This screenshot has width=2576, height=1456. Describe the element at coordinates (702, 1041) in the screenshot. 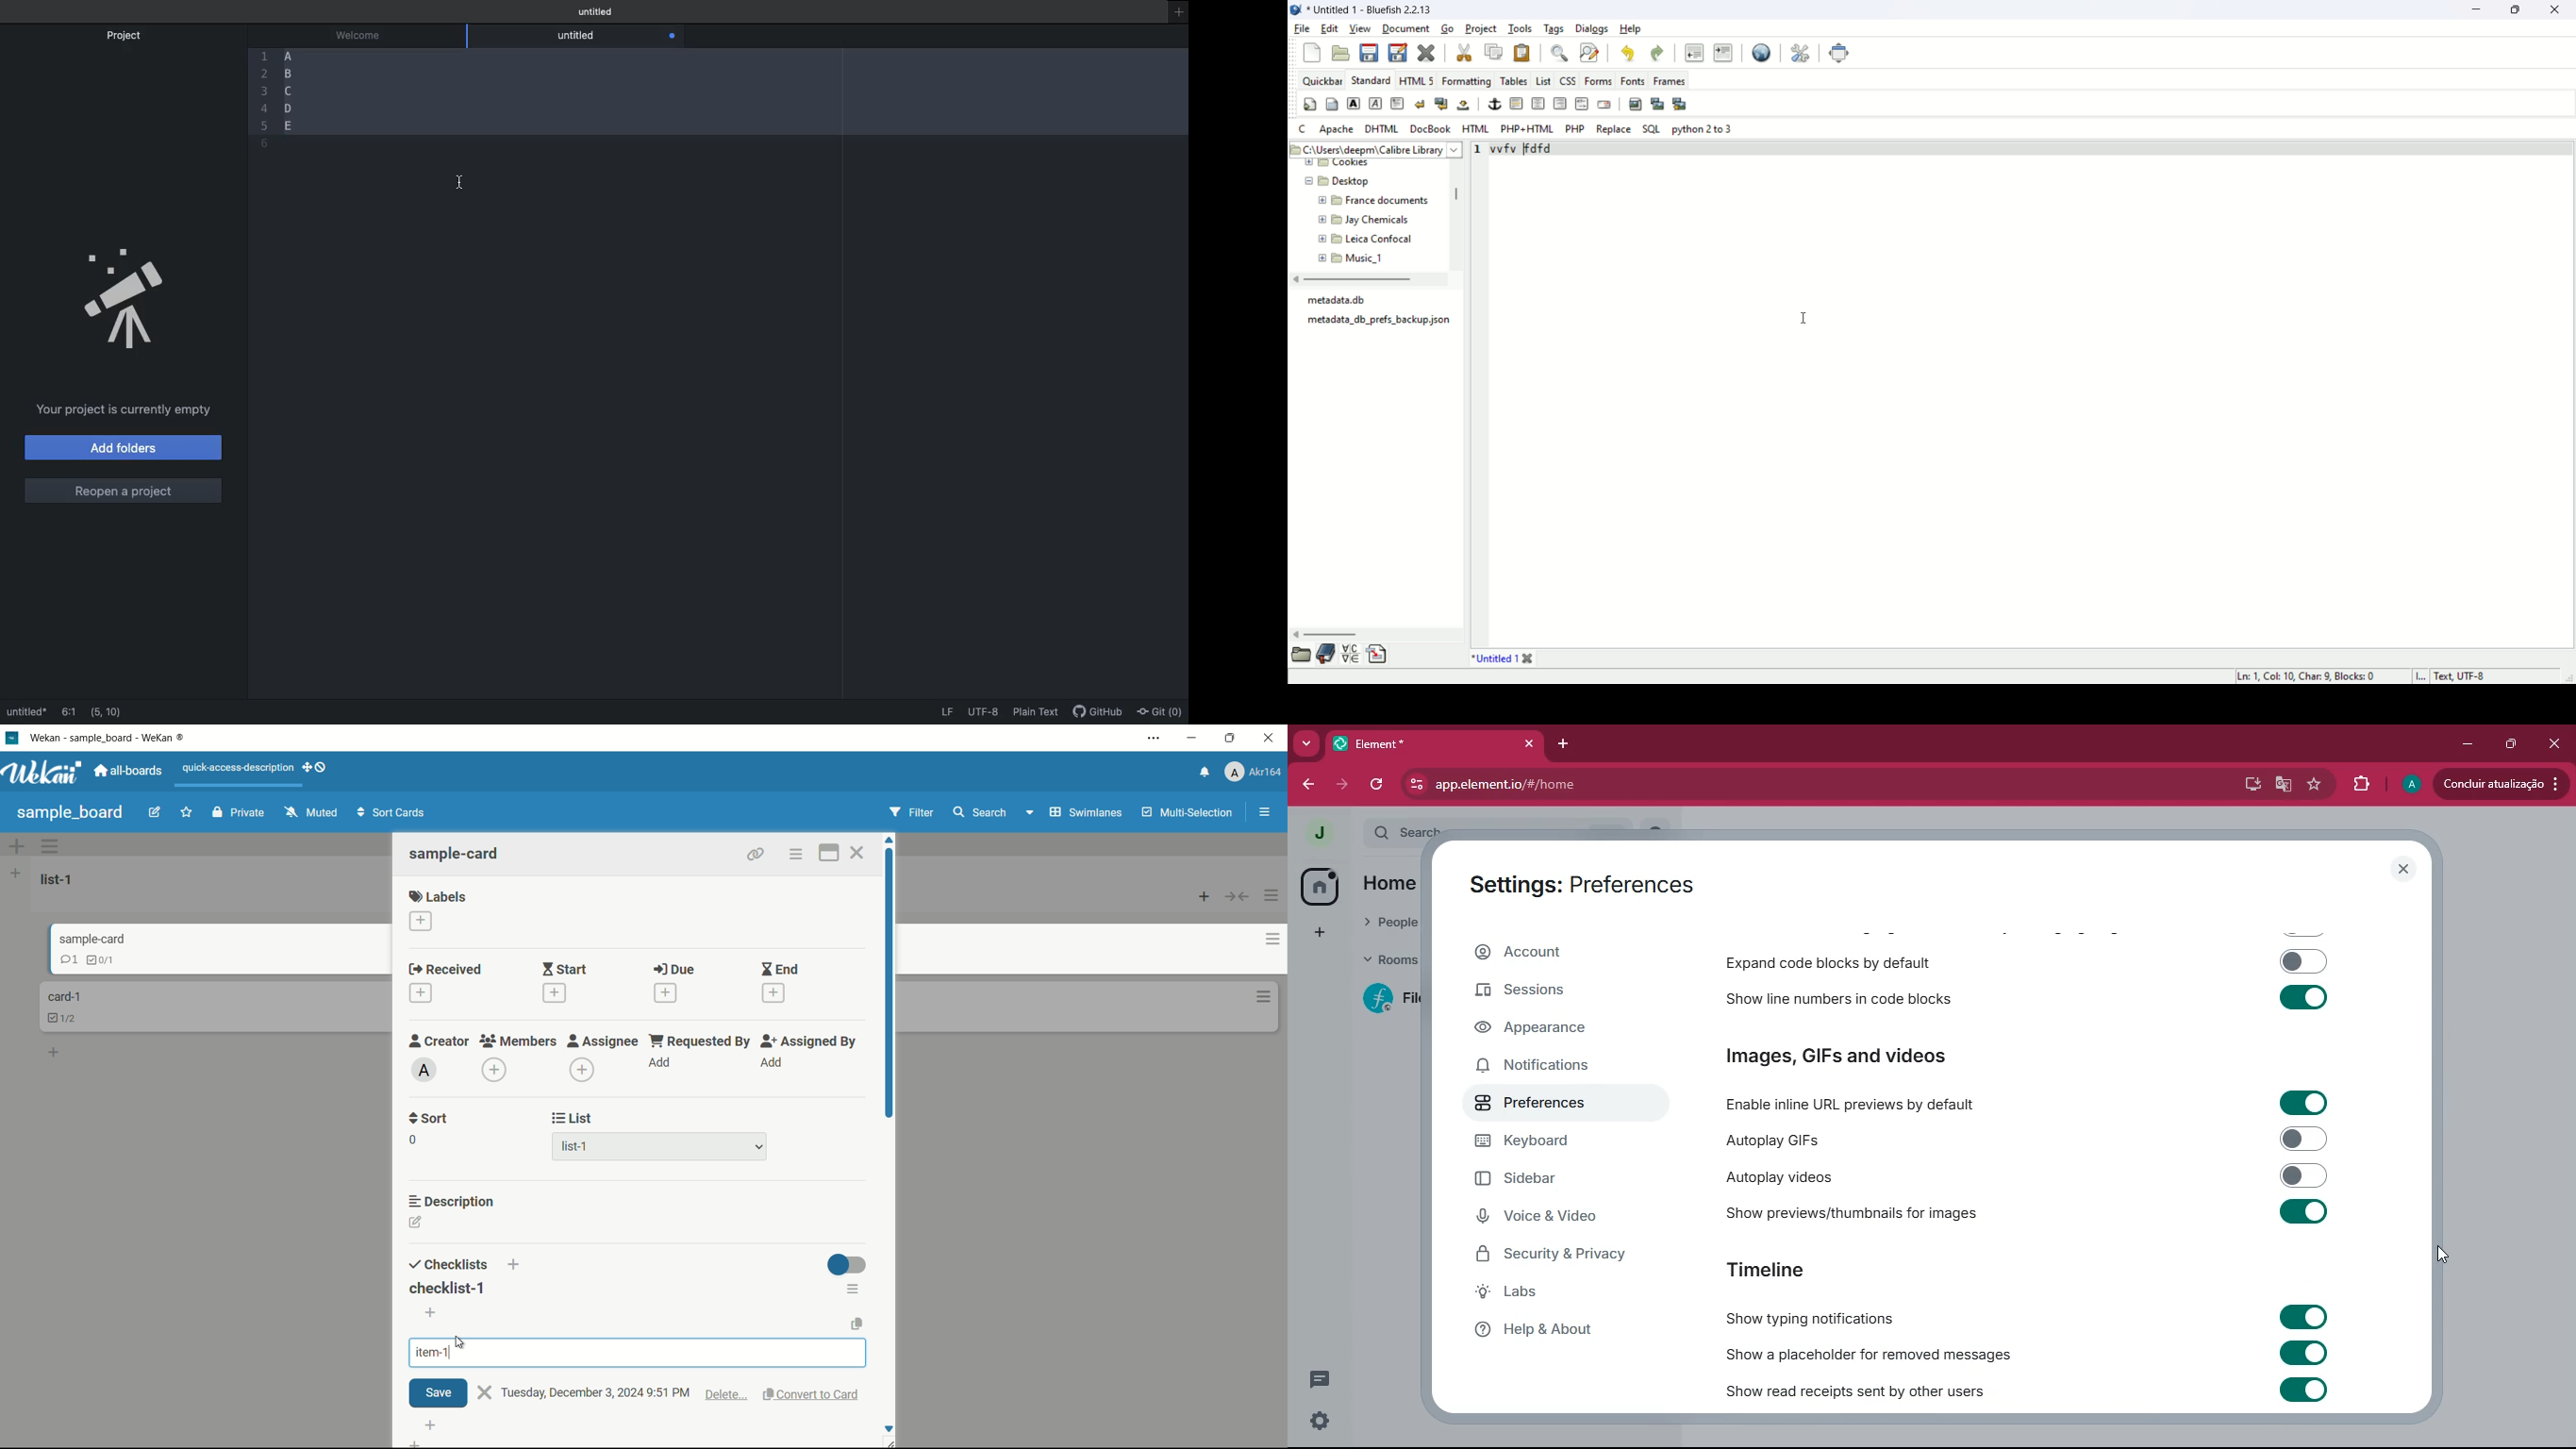

I see `requested by` at that location.